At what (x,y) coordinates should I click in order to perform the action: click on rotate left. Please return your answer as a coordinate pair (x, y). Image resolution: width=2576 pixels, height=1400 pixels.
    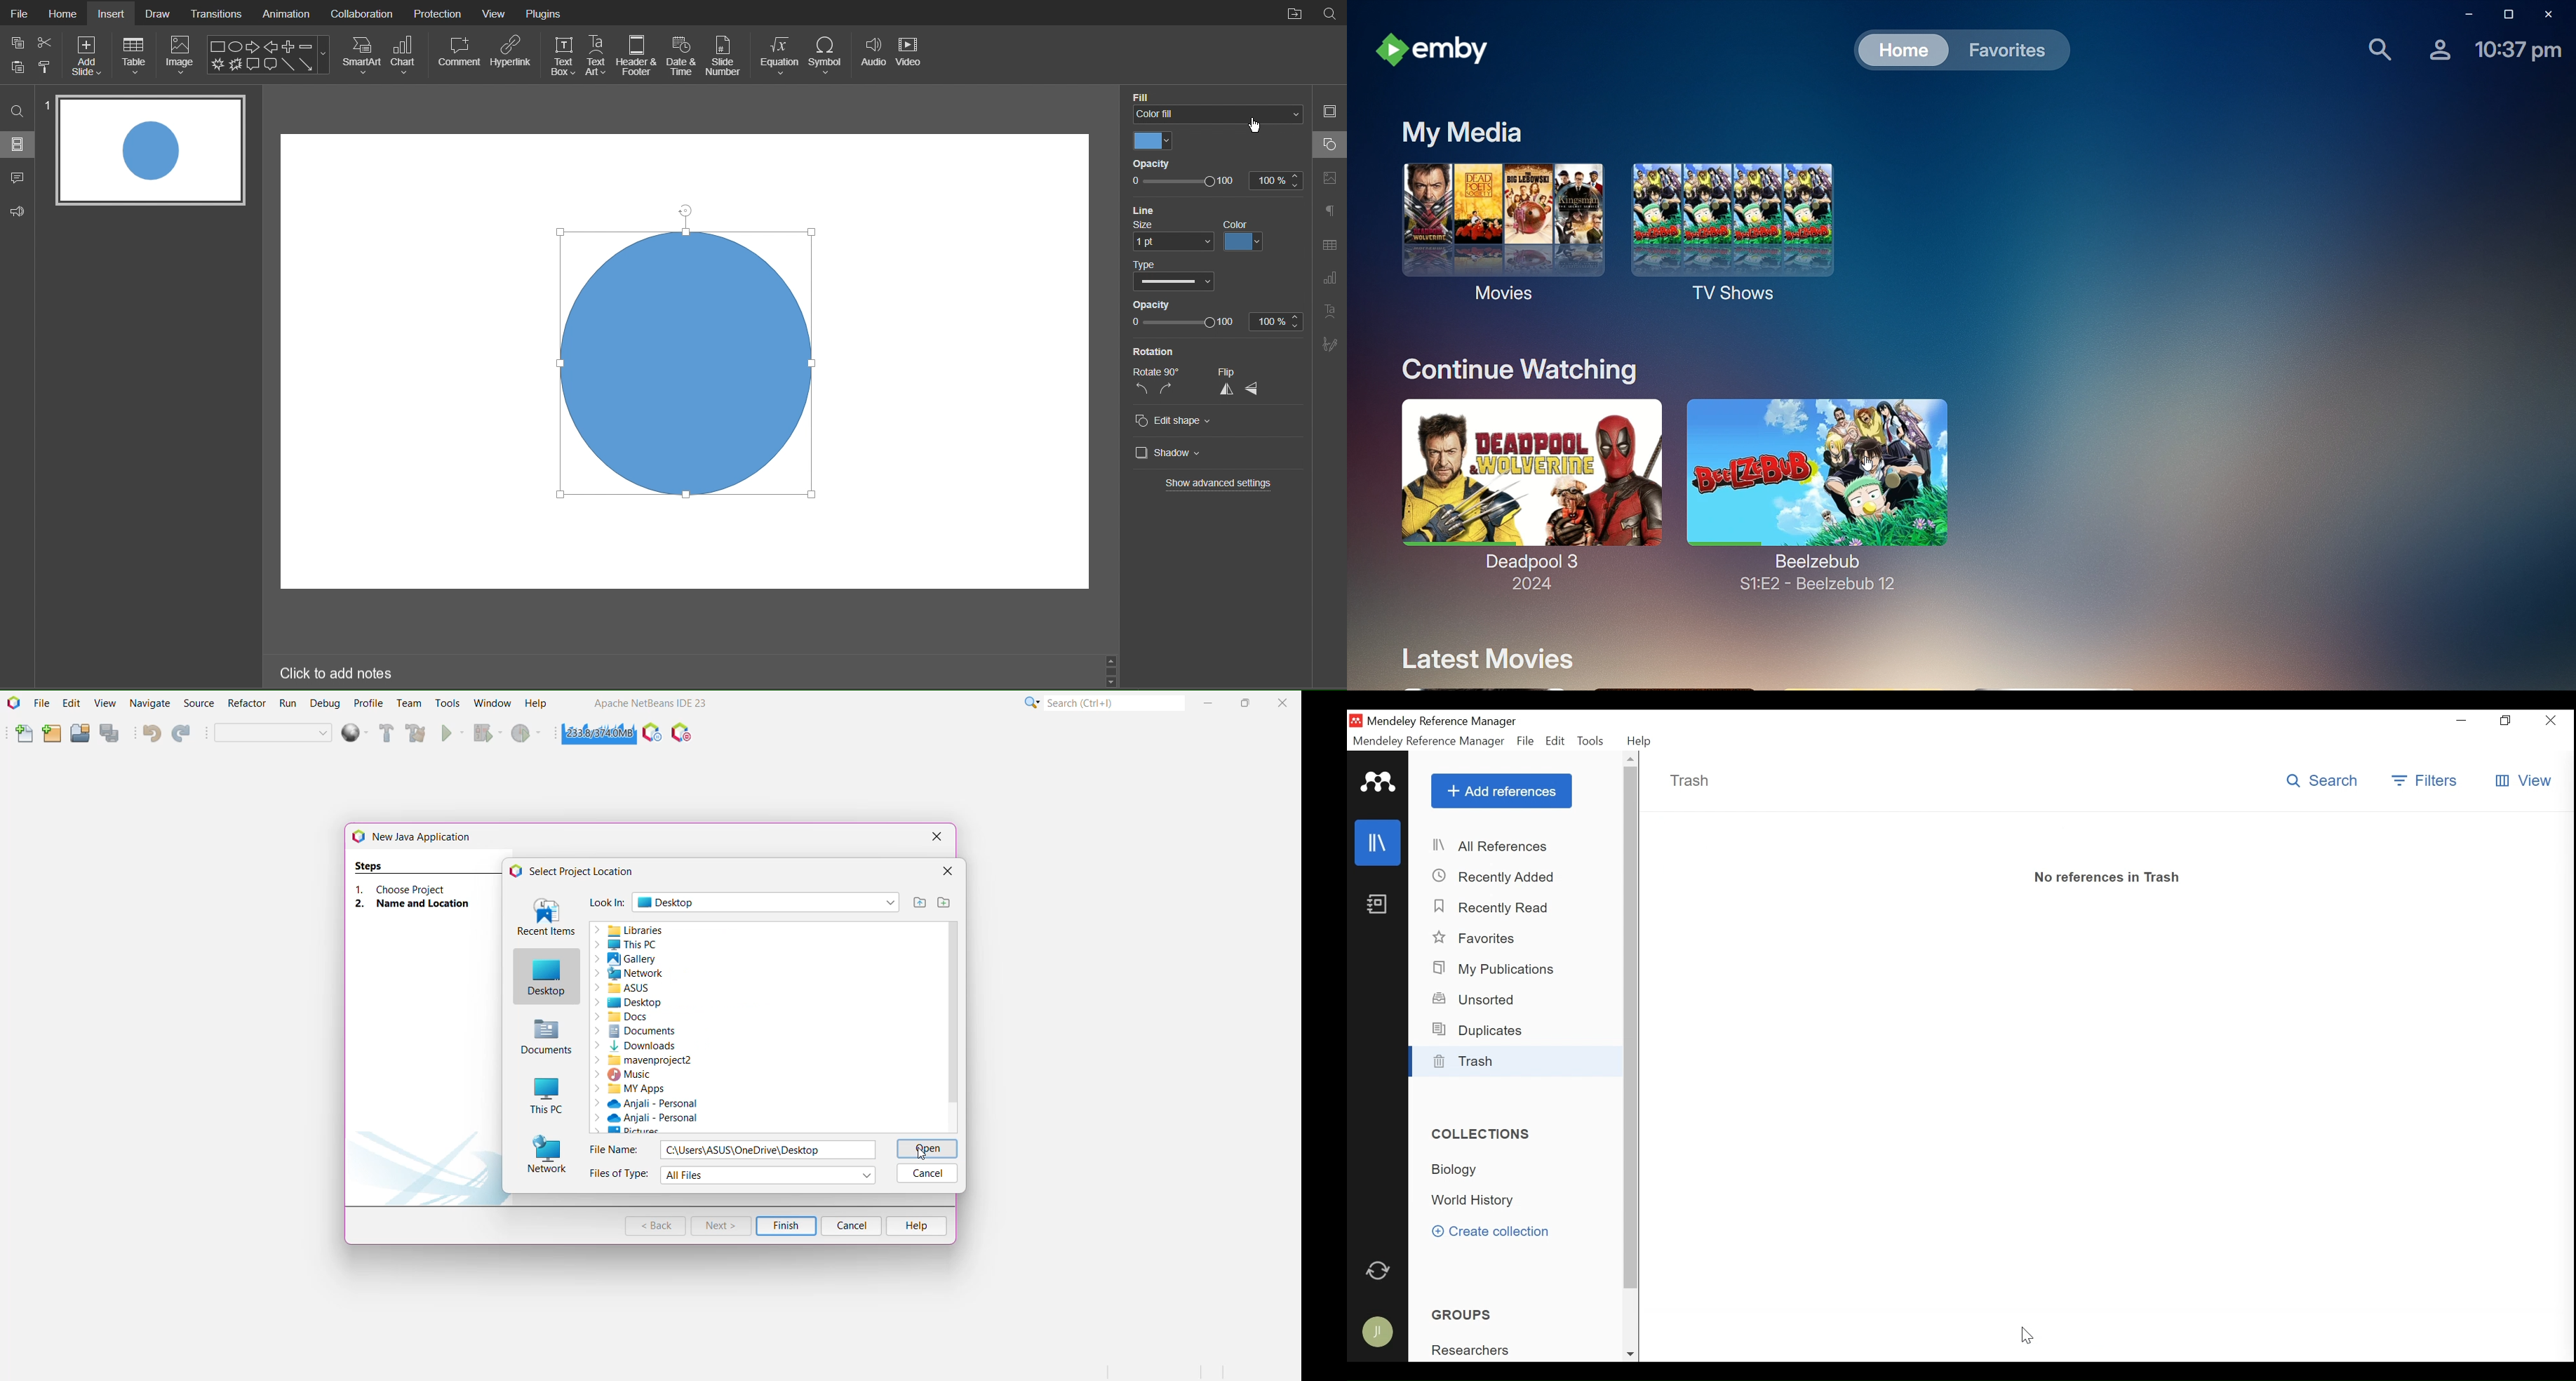
    Looking at the image, I should click on (1138, 390).